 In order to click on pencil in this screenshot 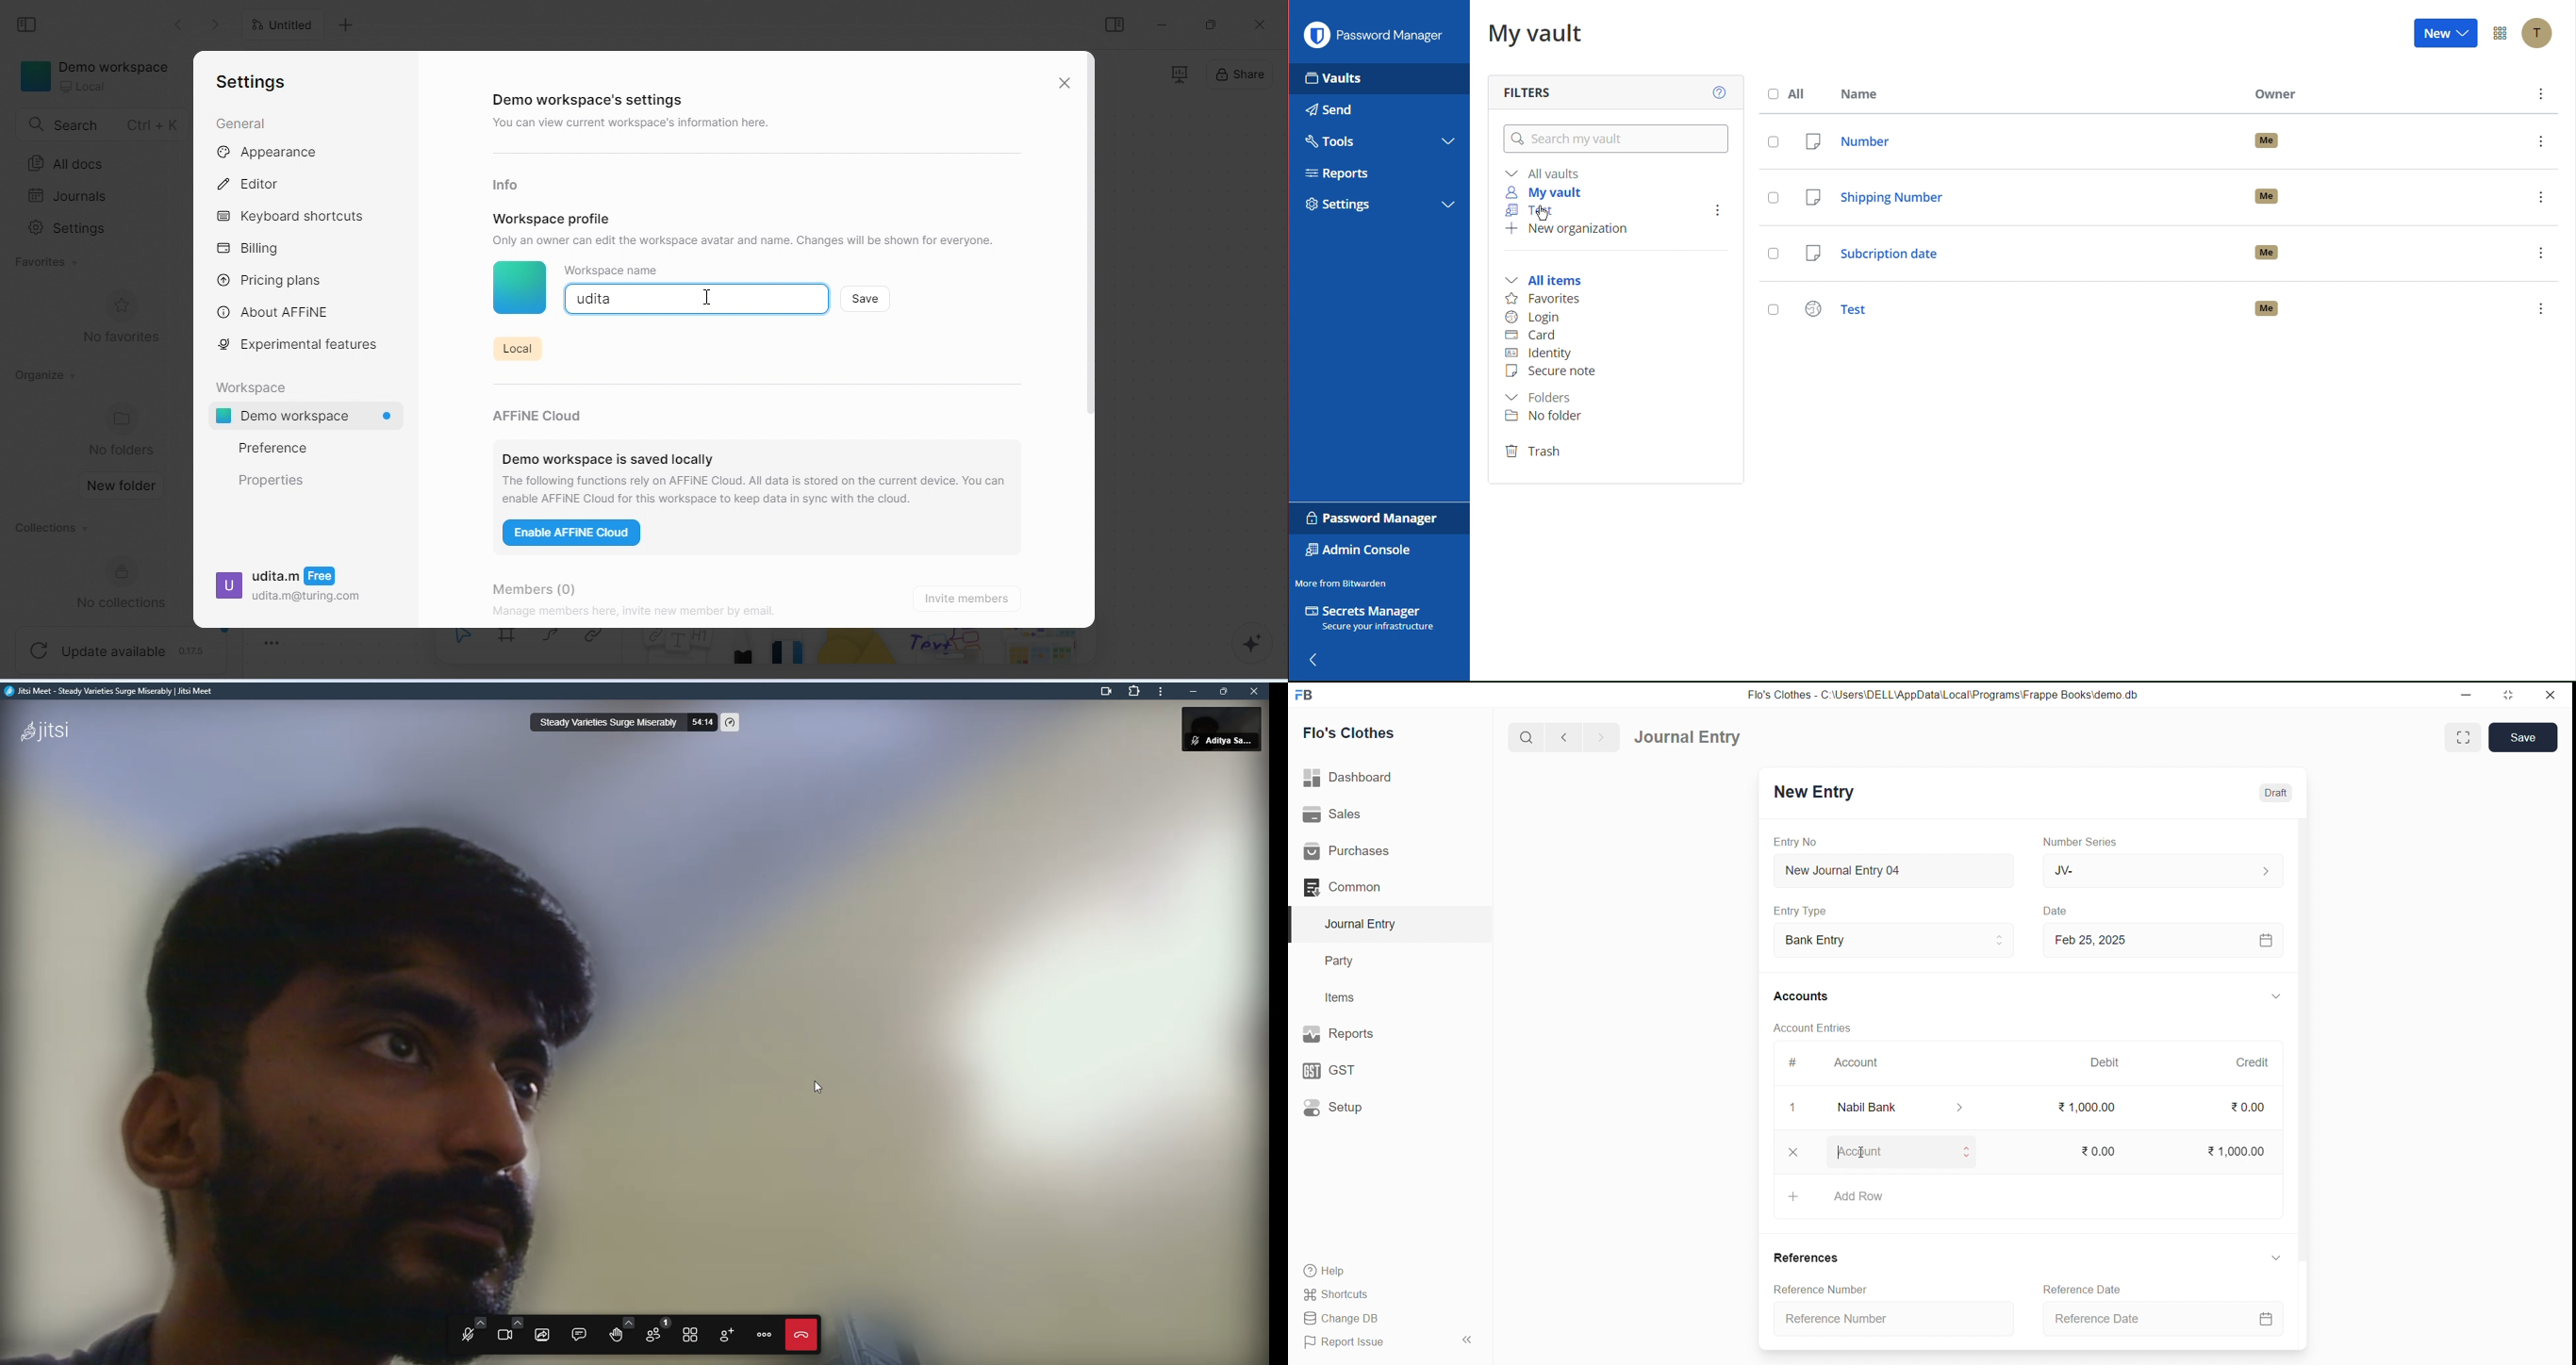, I will do `click(745, 653)`.